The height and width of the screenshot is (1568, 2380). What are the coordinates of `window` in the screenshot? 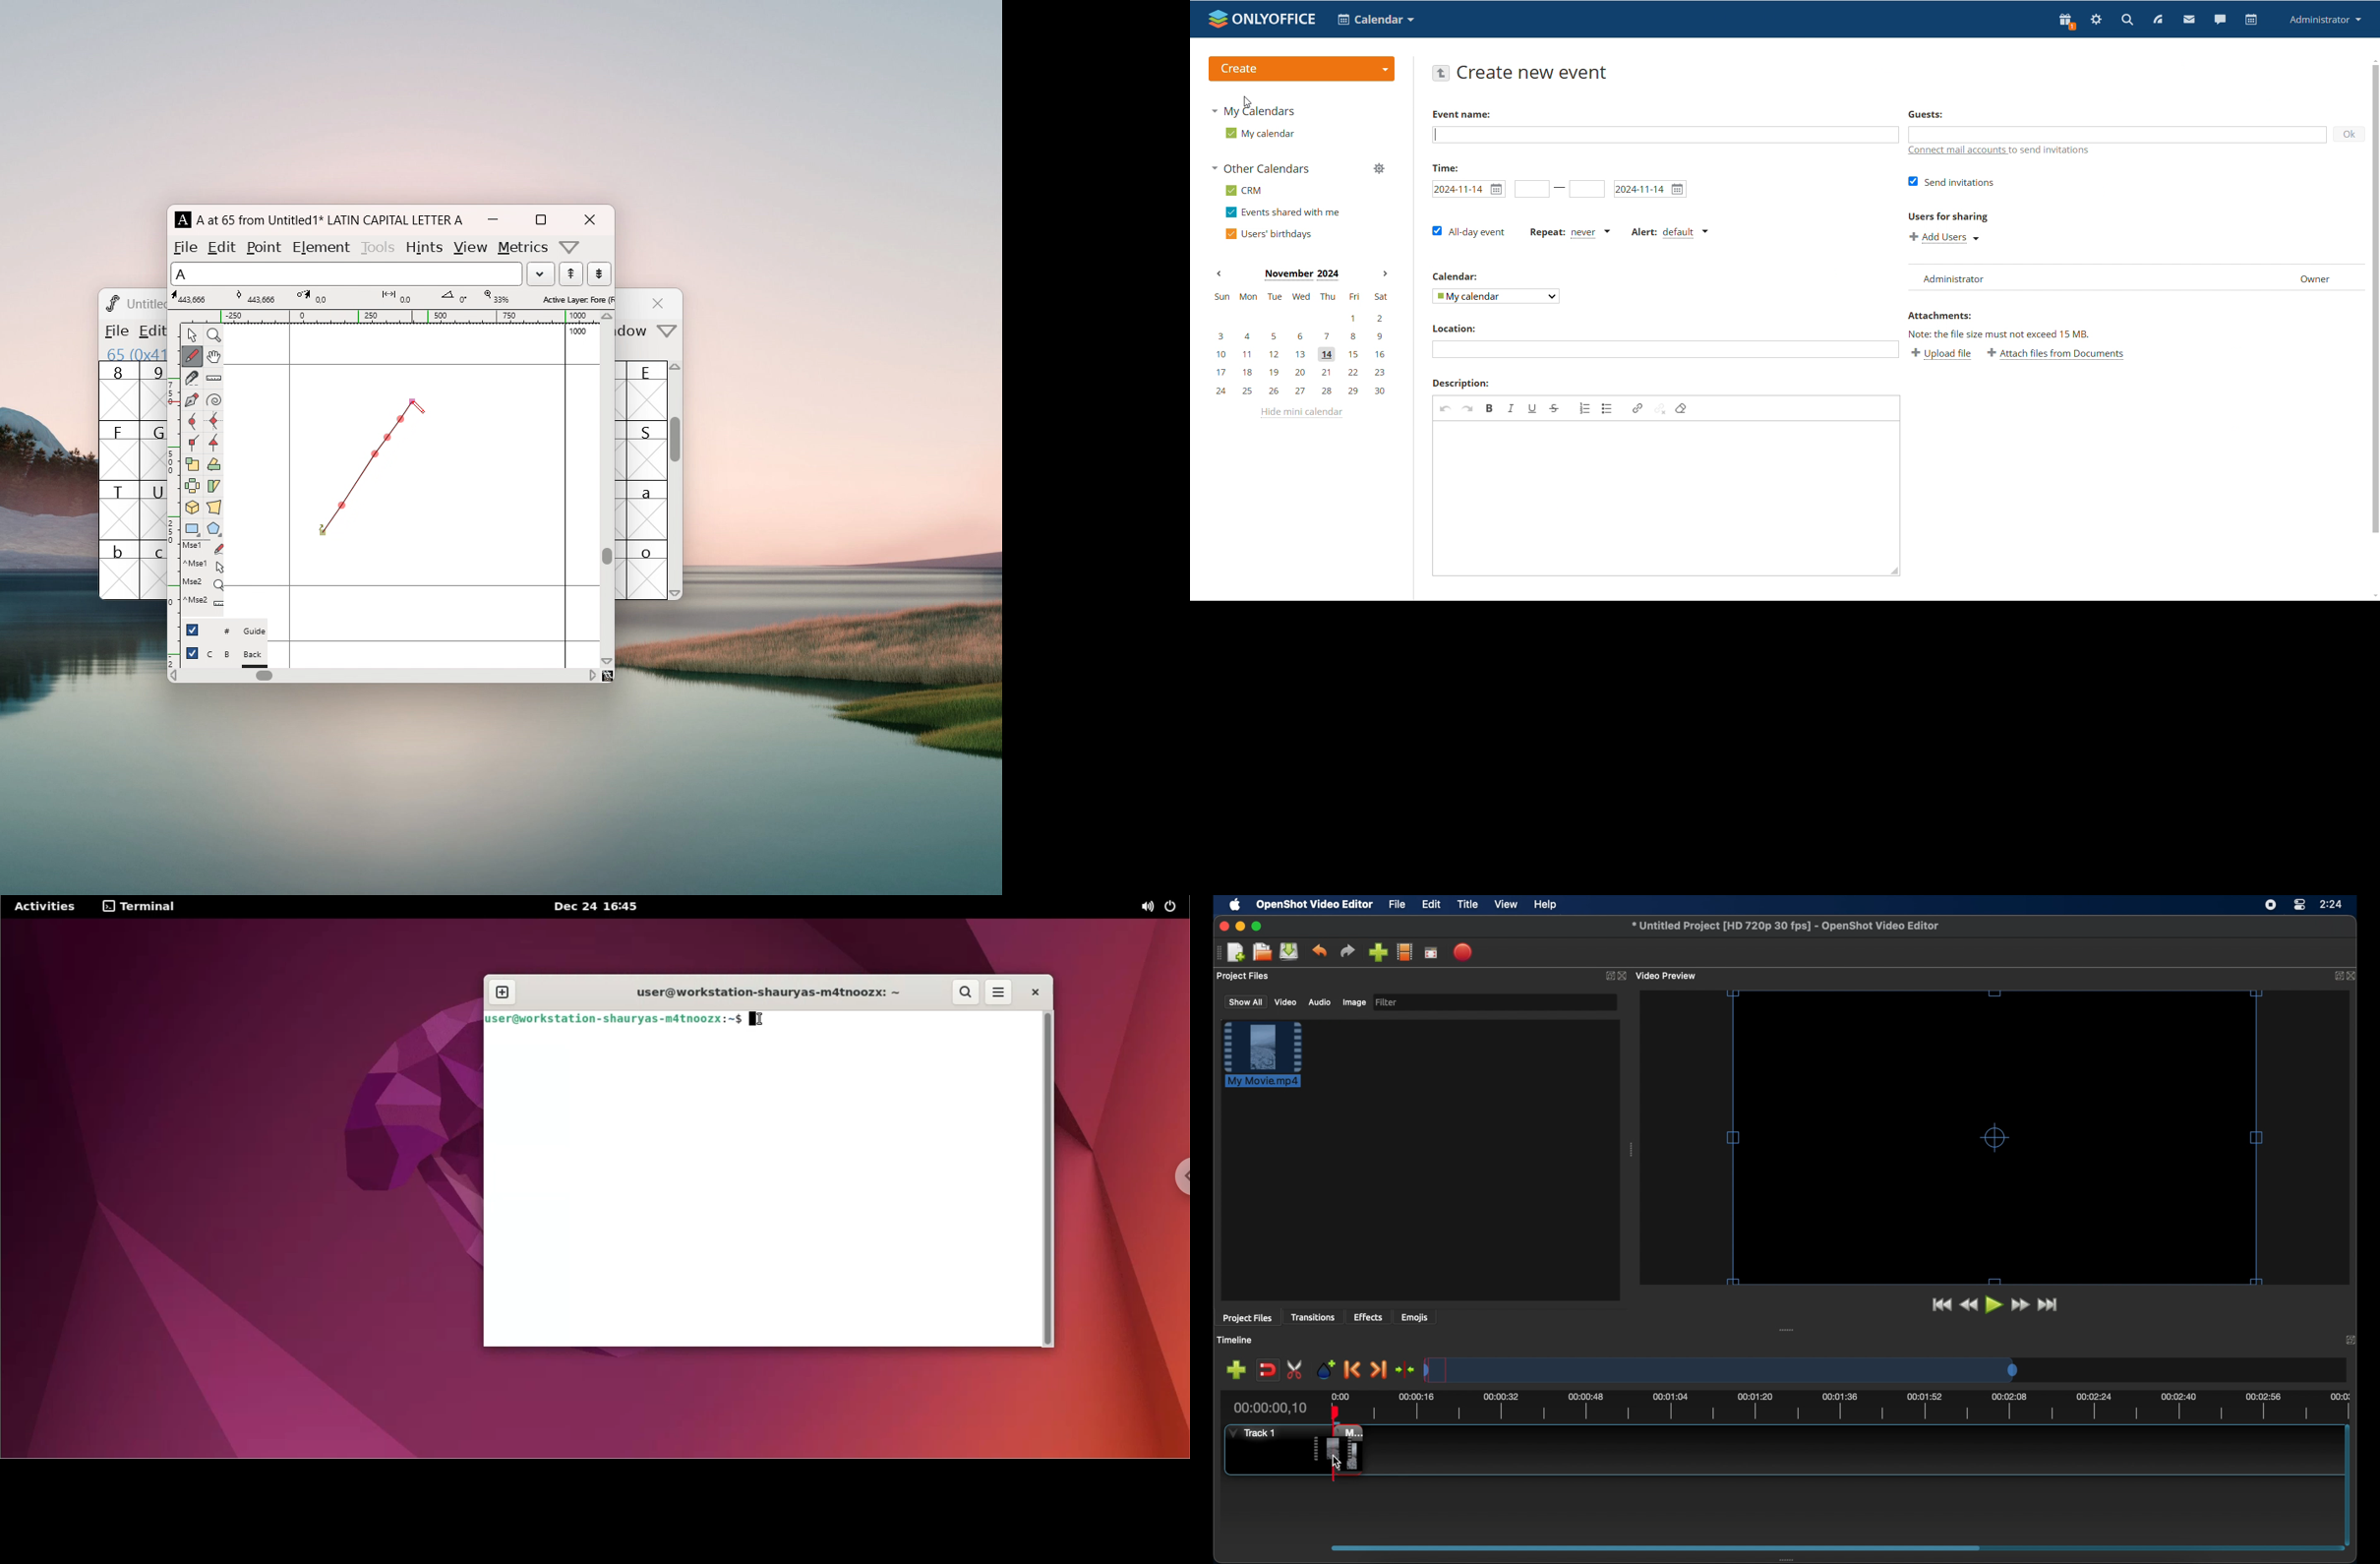 It's located at (635, 332).